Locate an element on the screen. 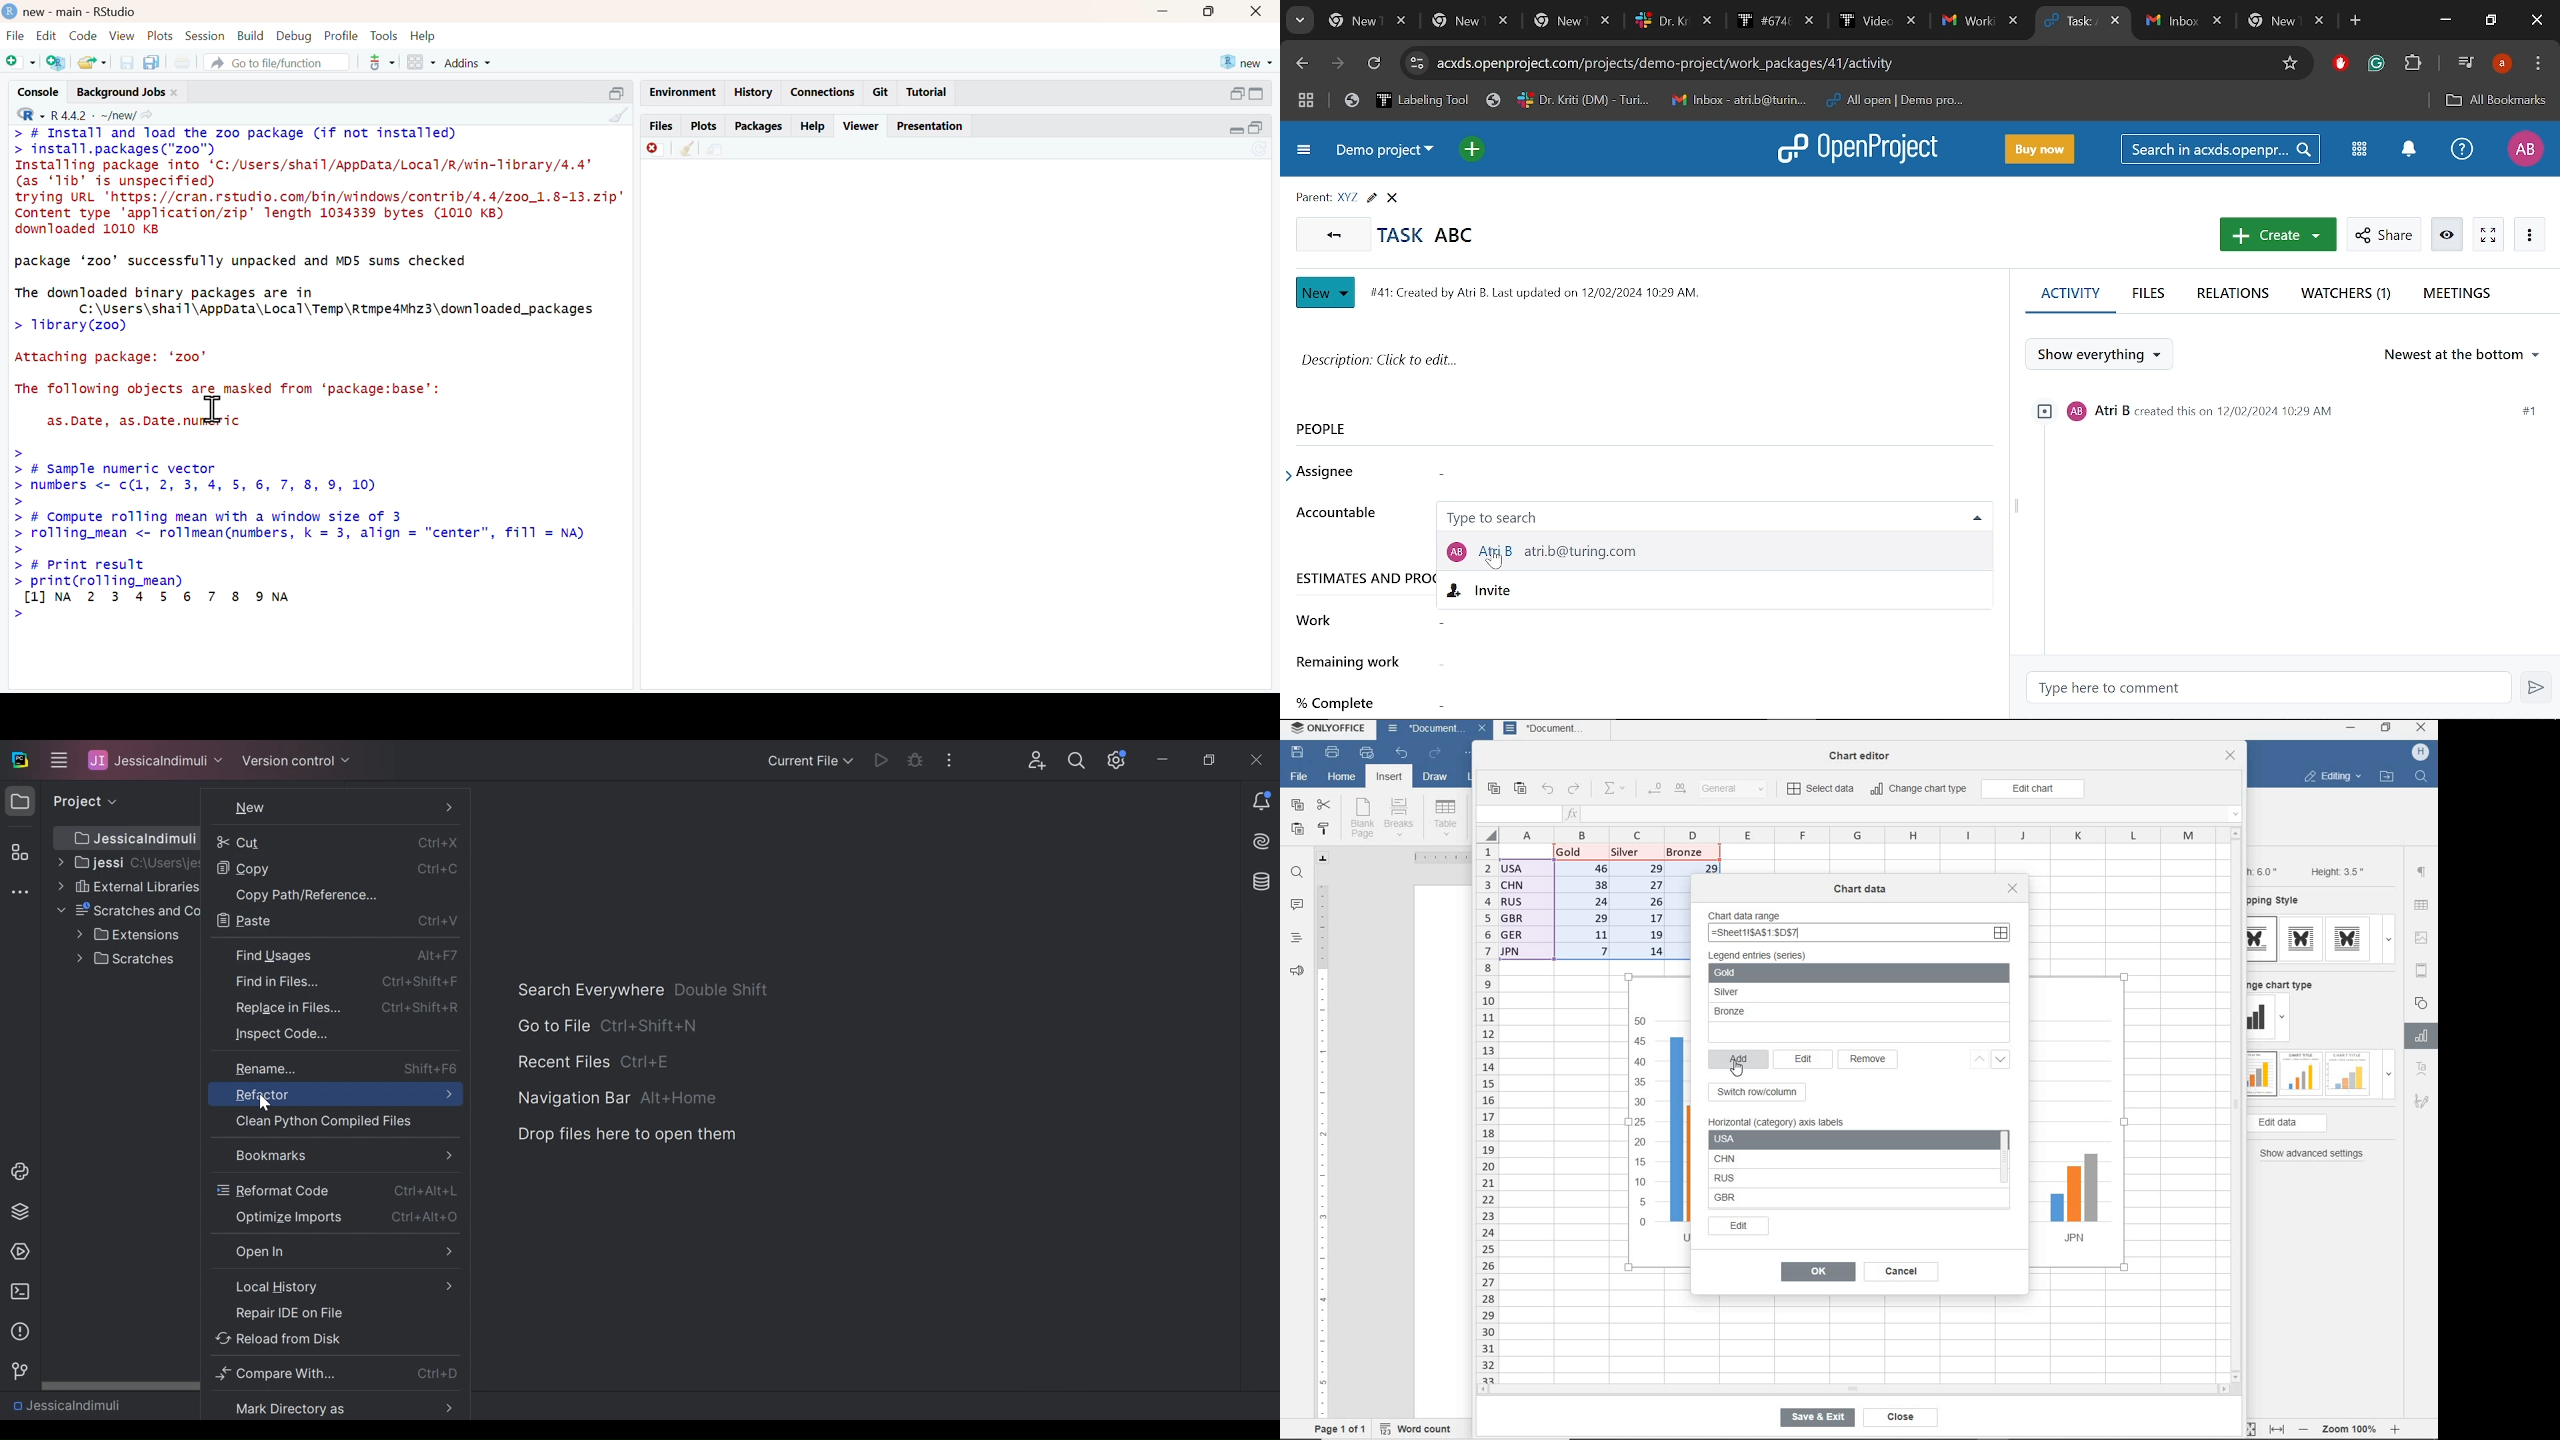 This screenshot has width=2576, height=1456. Attaching package: ‘zoo’ is located at coordinates (111, 357).